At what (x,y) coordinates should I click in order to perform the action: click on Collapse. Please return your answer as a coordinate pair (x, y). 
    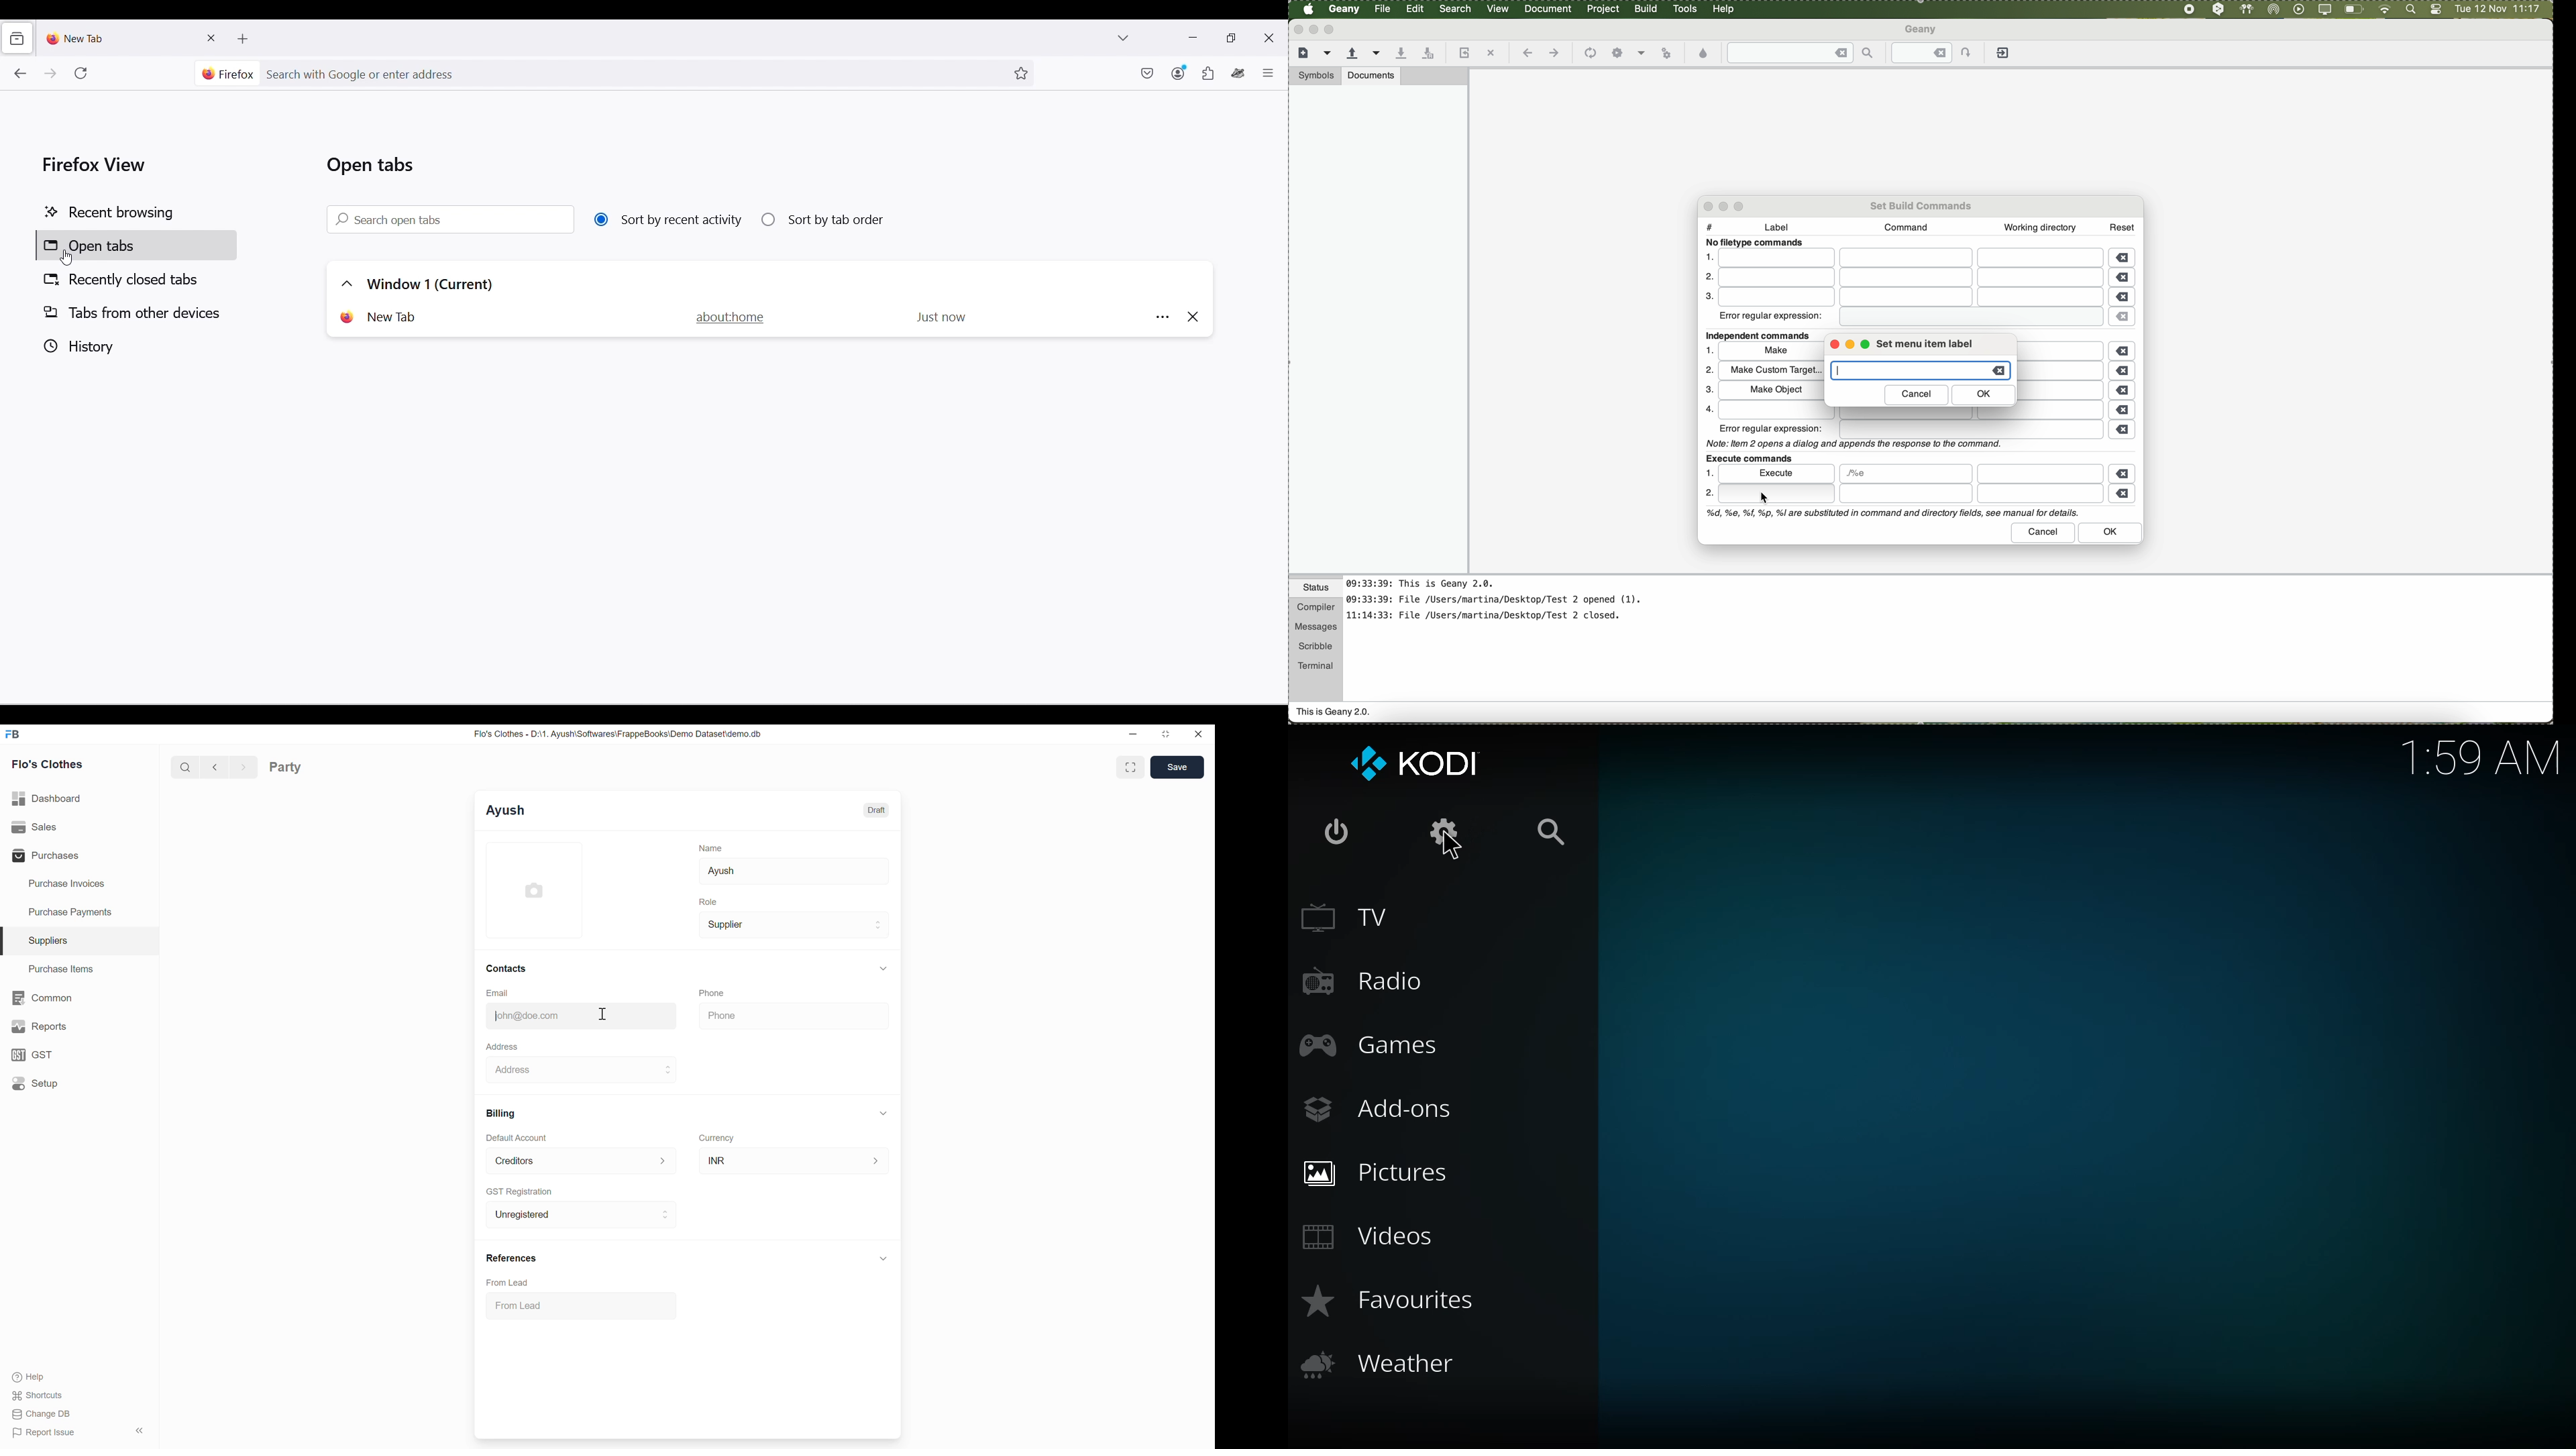
    Looking at the image, I should click on (884, 1113).